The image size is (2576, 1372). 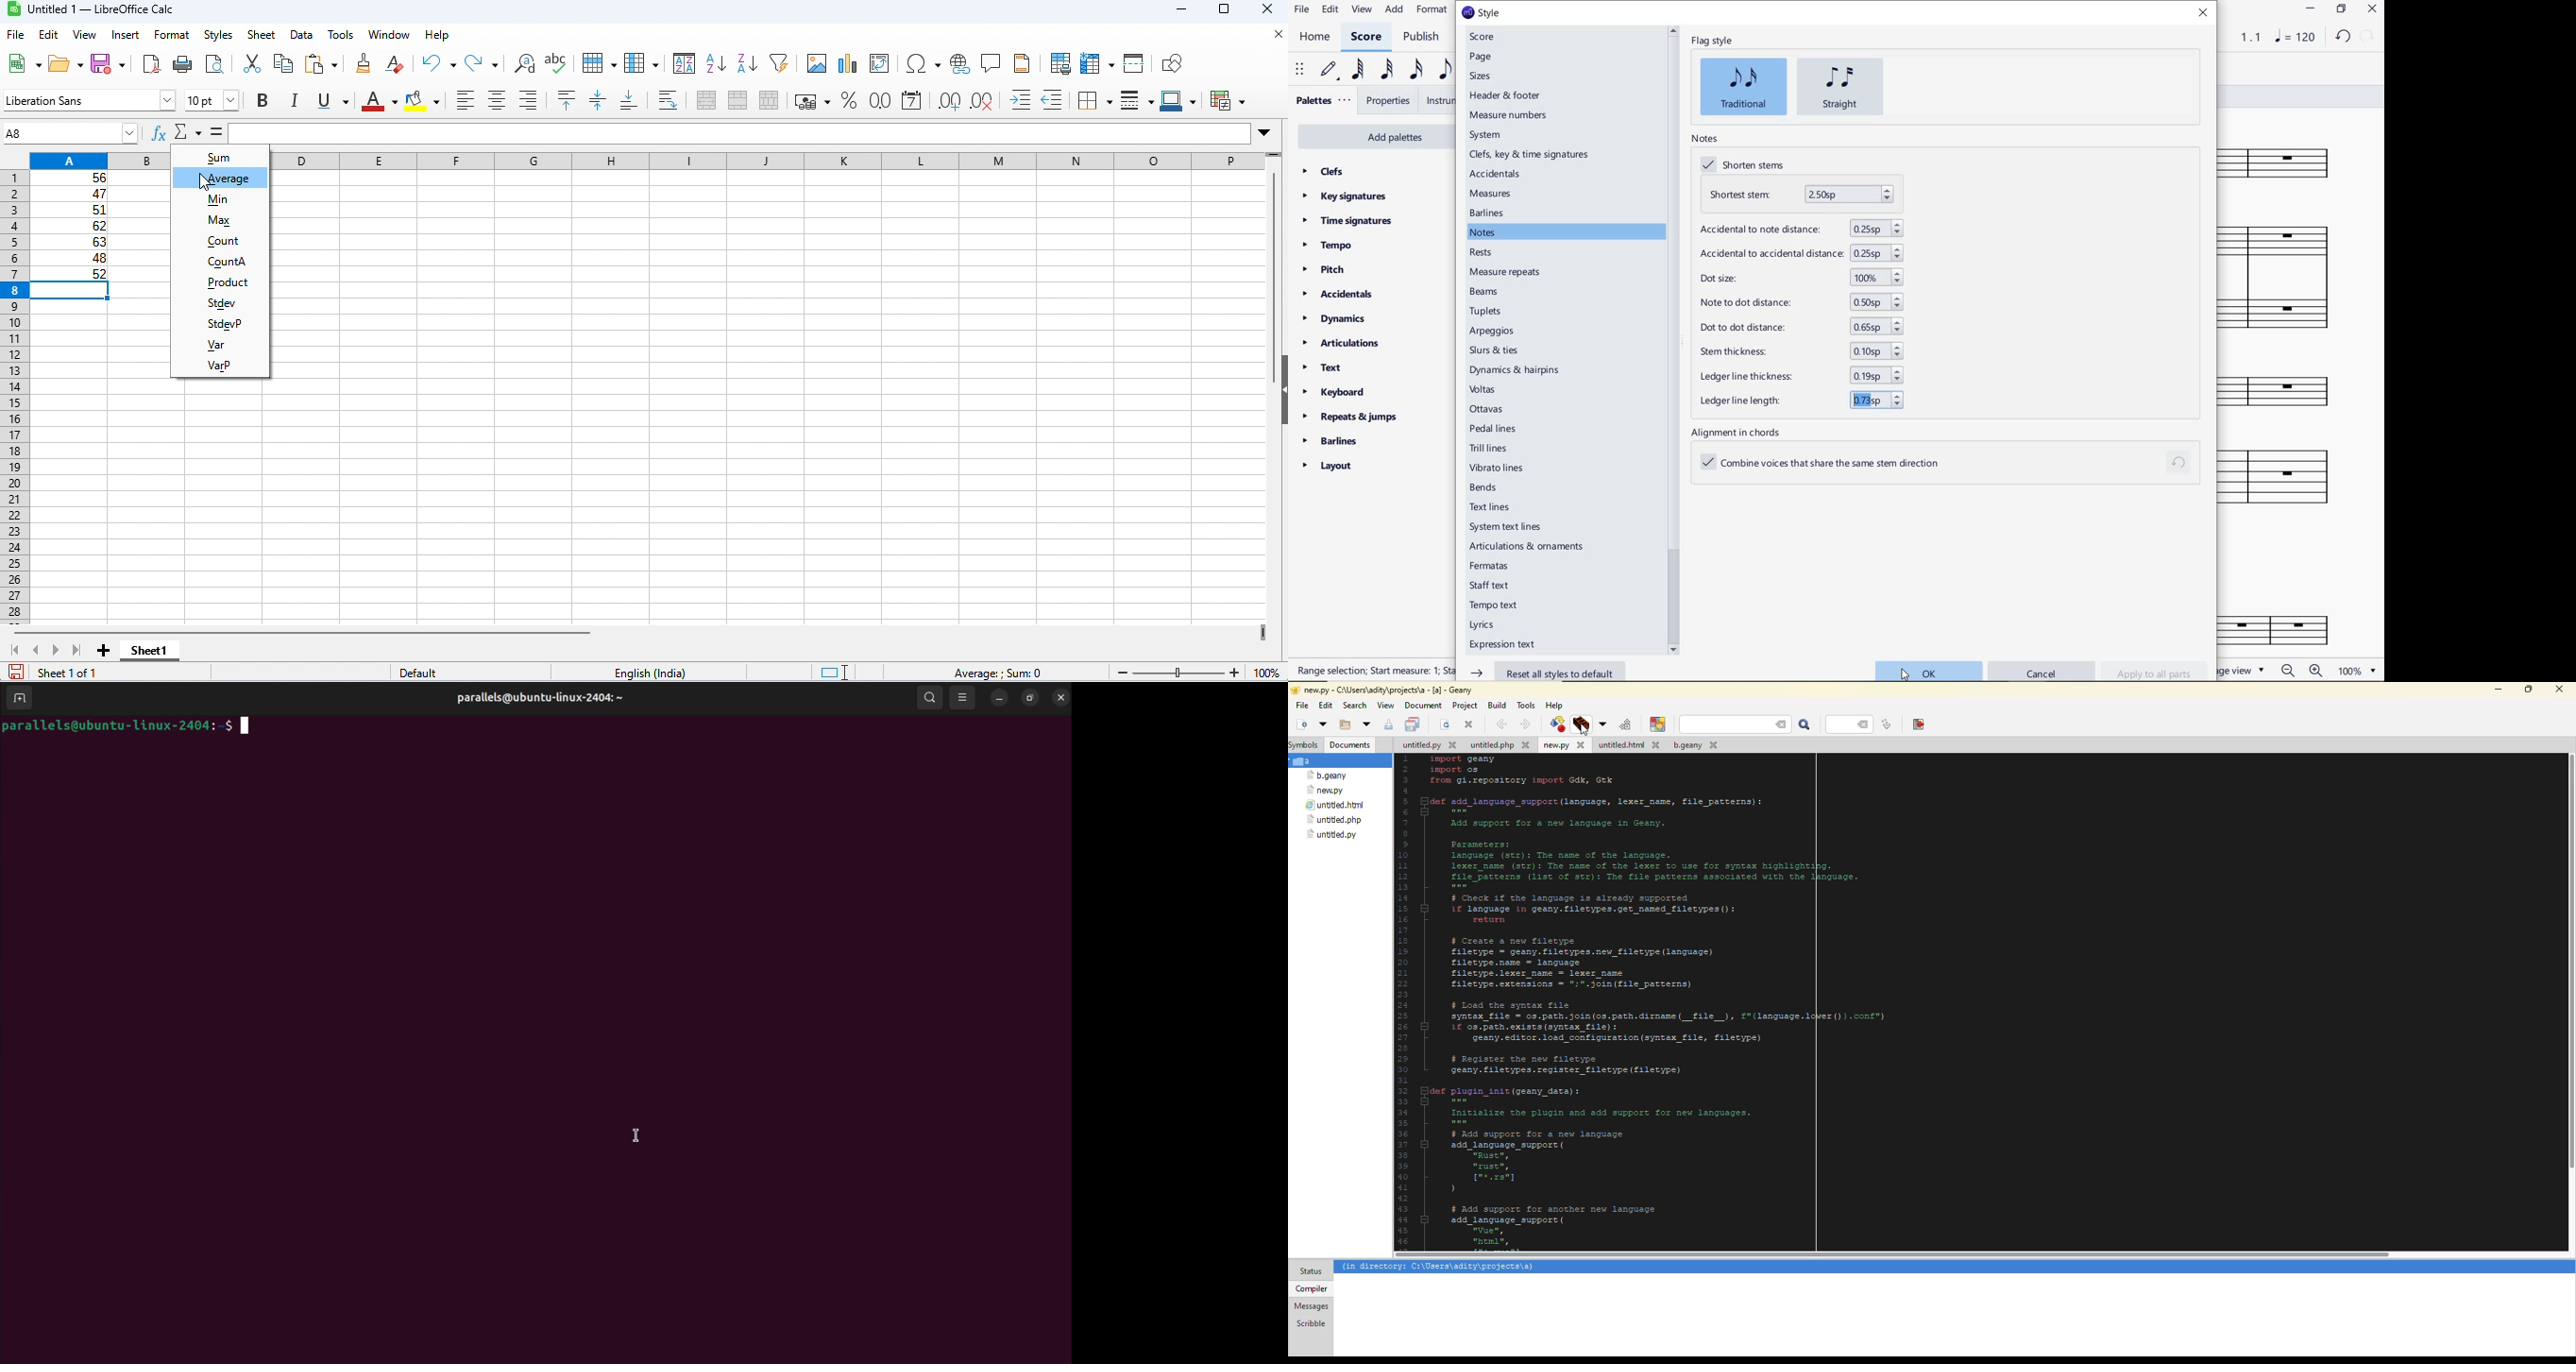 What do you see at coordinates (2358, 670) in the screenshot?
I see `ZOOM FACTOR` at bounding box center [2358, 670].